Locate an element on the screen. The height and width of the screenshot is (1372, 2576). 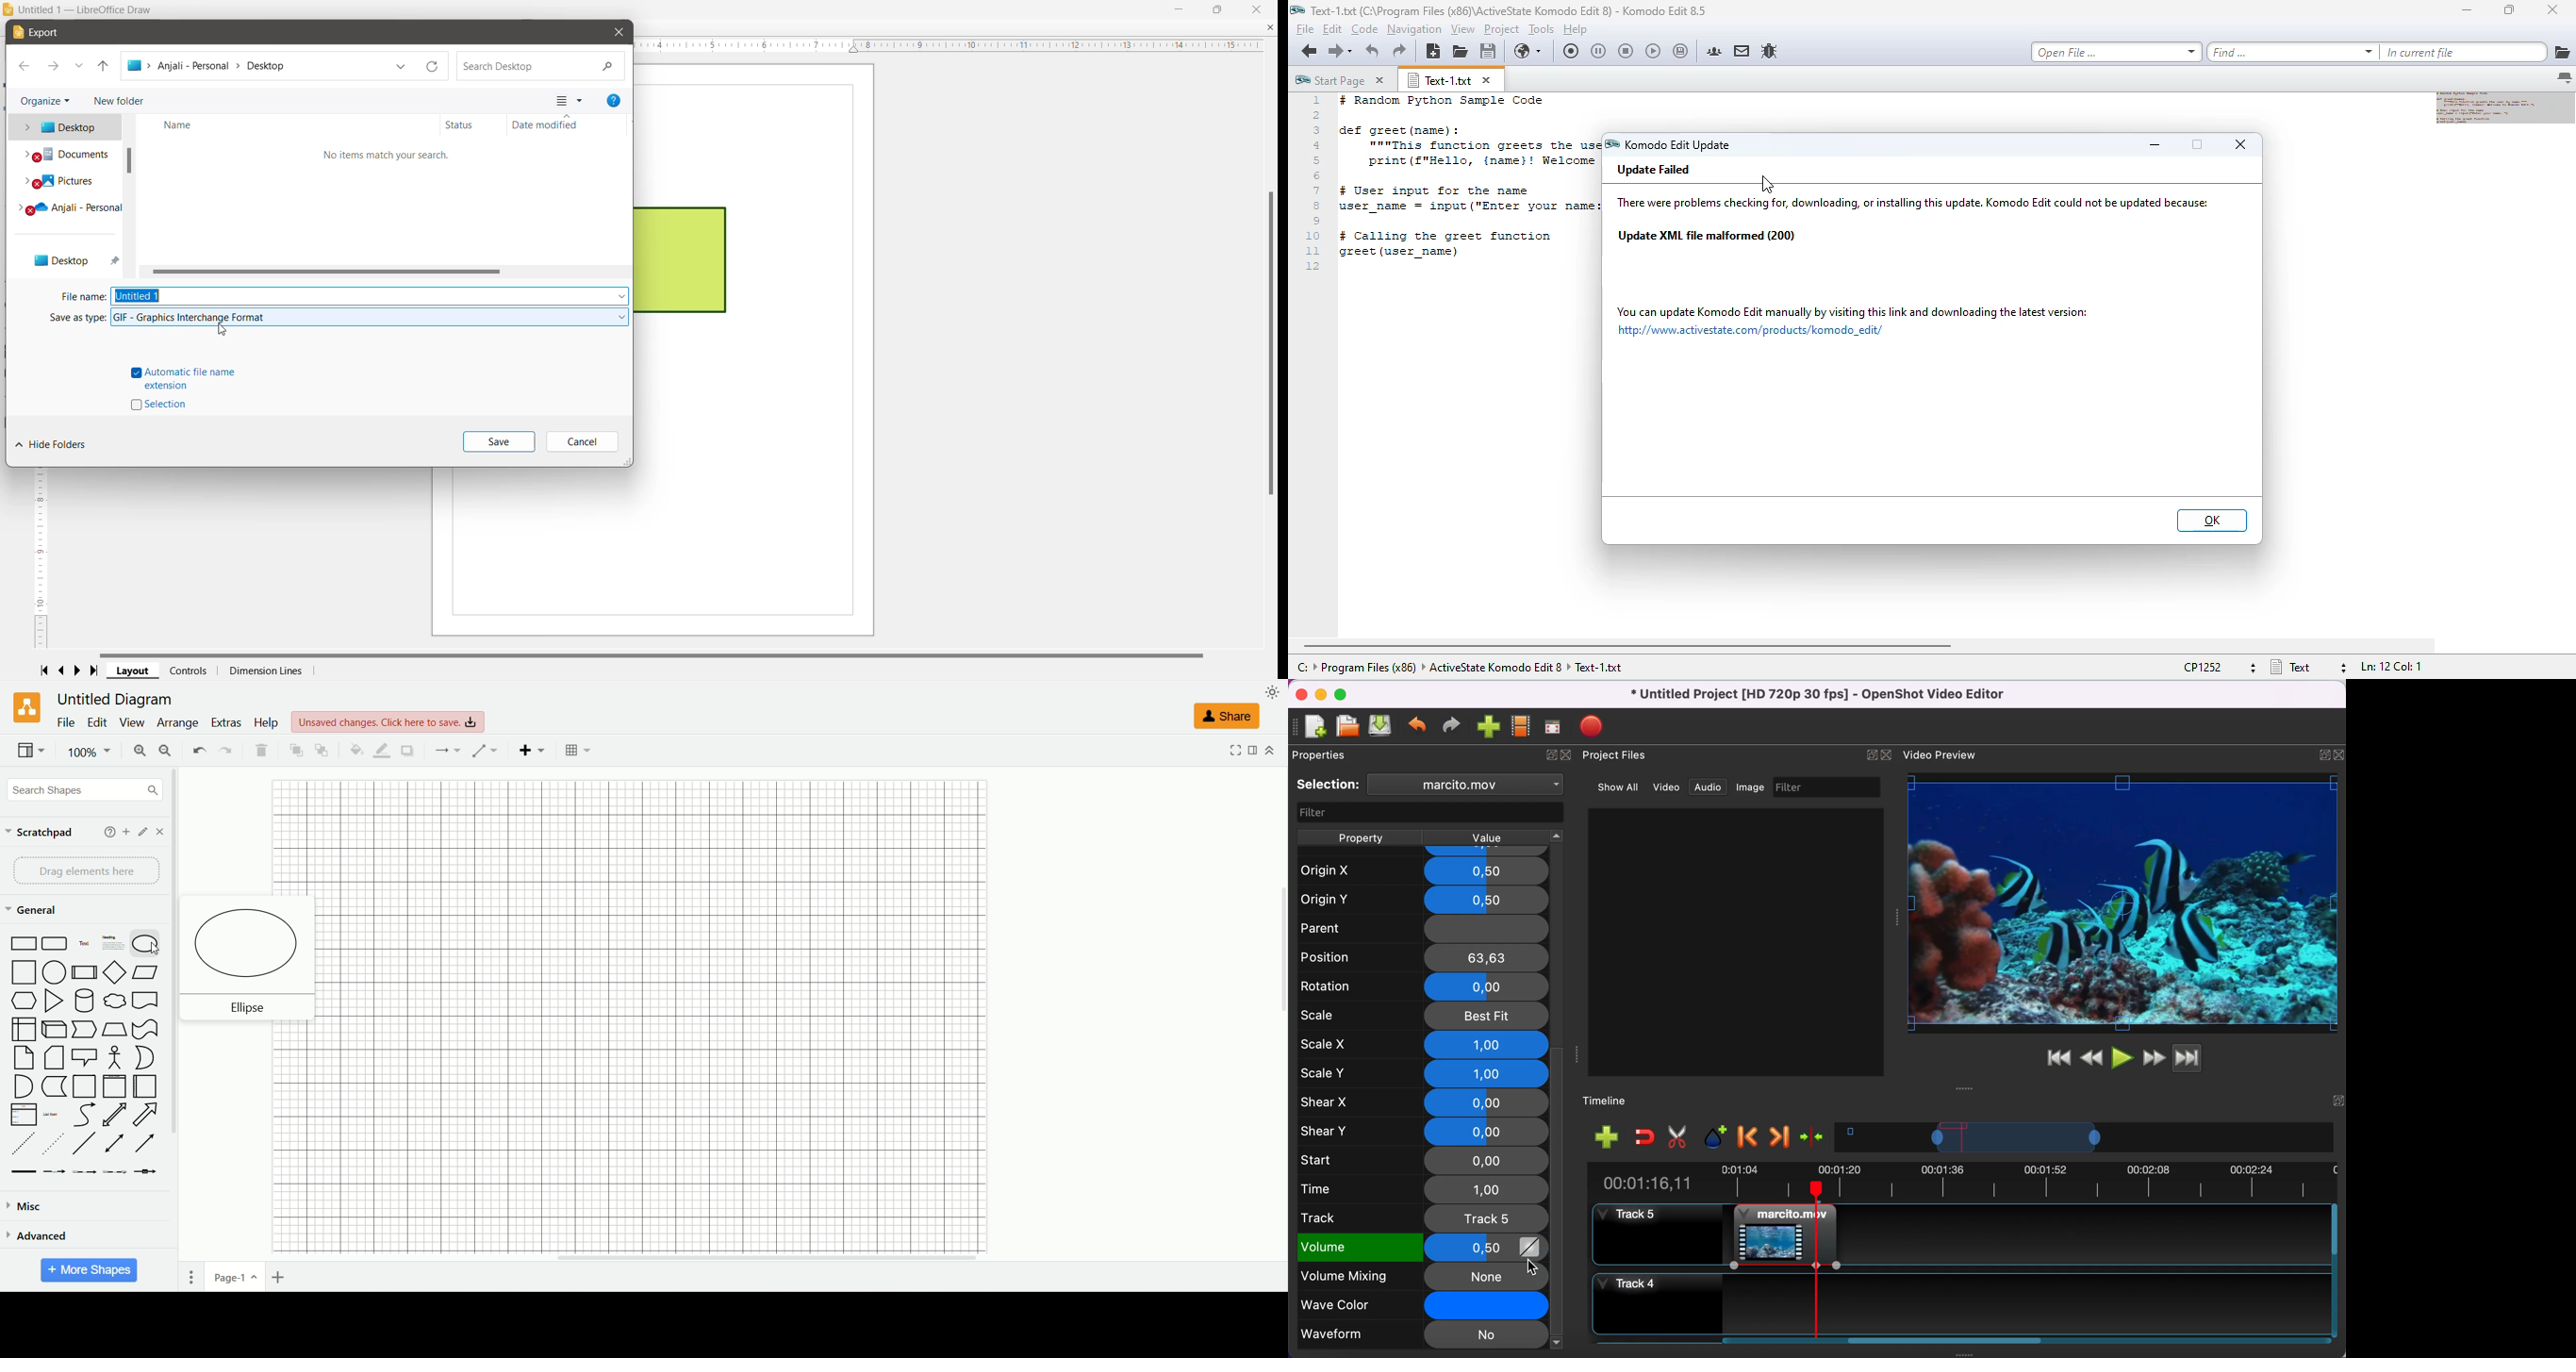
appearance is located at coordinates (1275, 692).